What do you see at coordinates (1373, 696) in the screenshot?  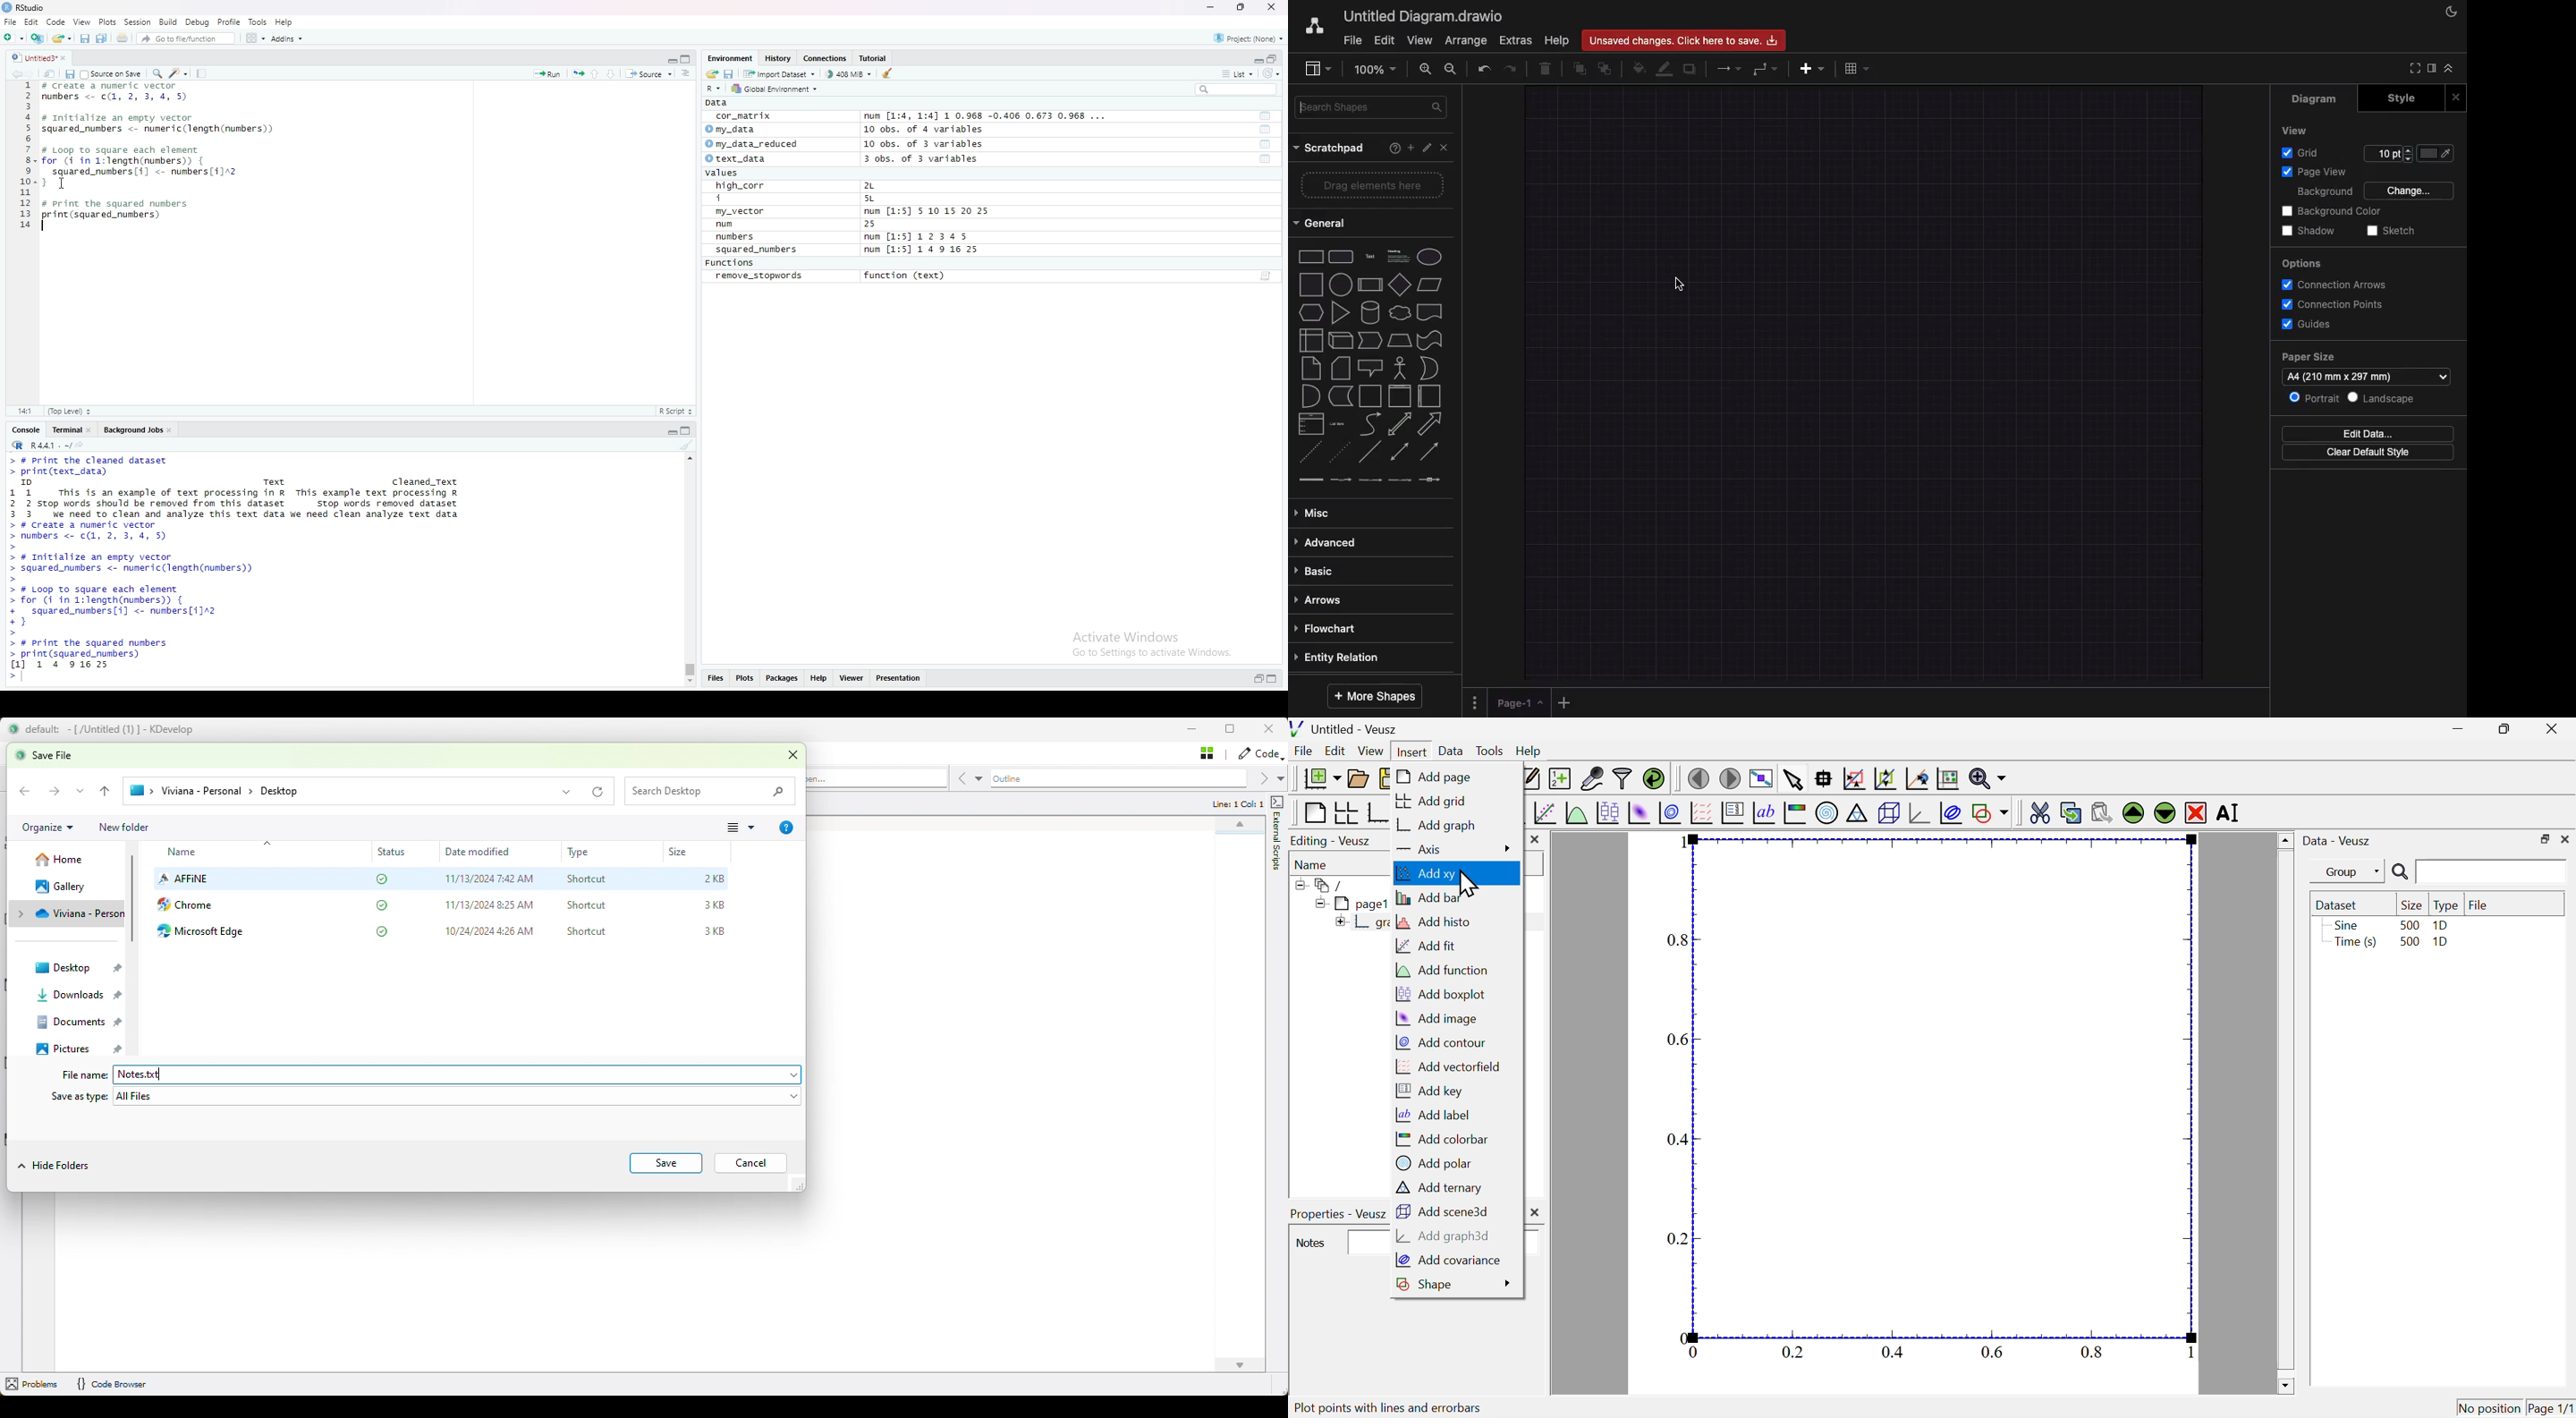 I see `More shapes` at bounding box center [1373, 696].